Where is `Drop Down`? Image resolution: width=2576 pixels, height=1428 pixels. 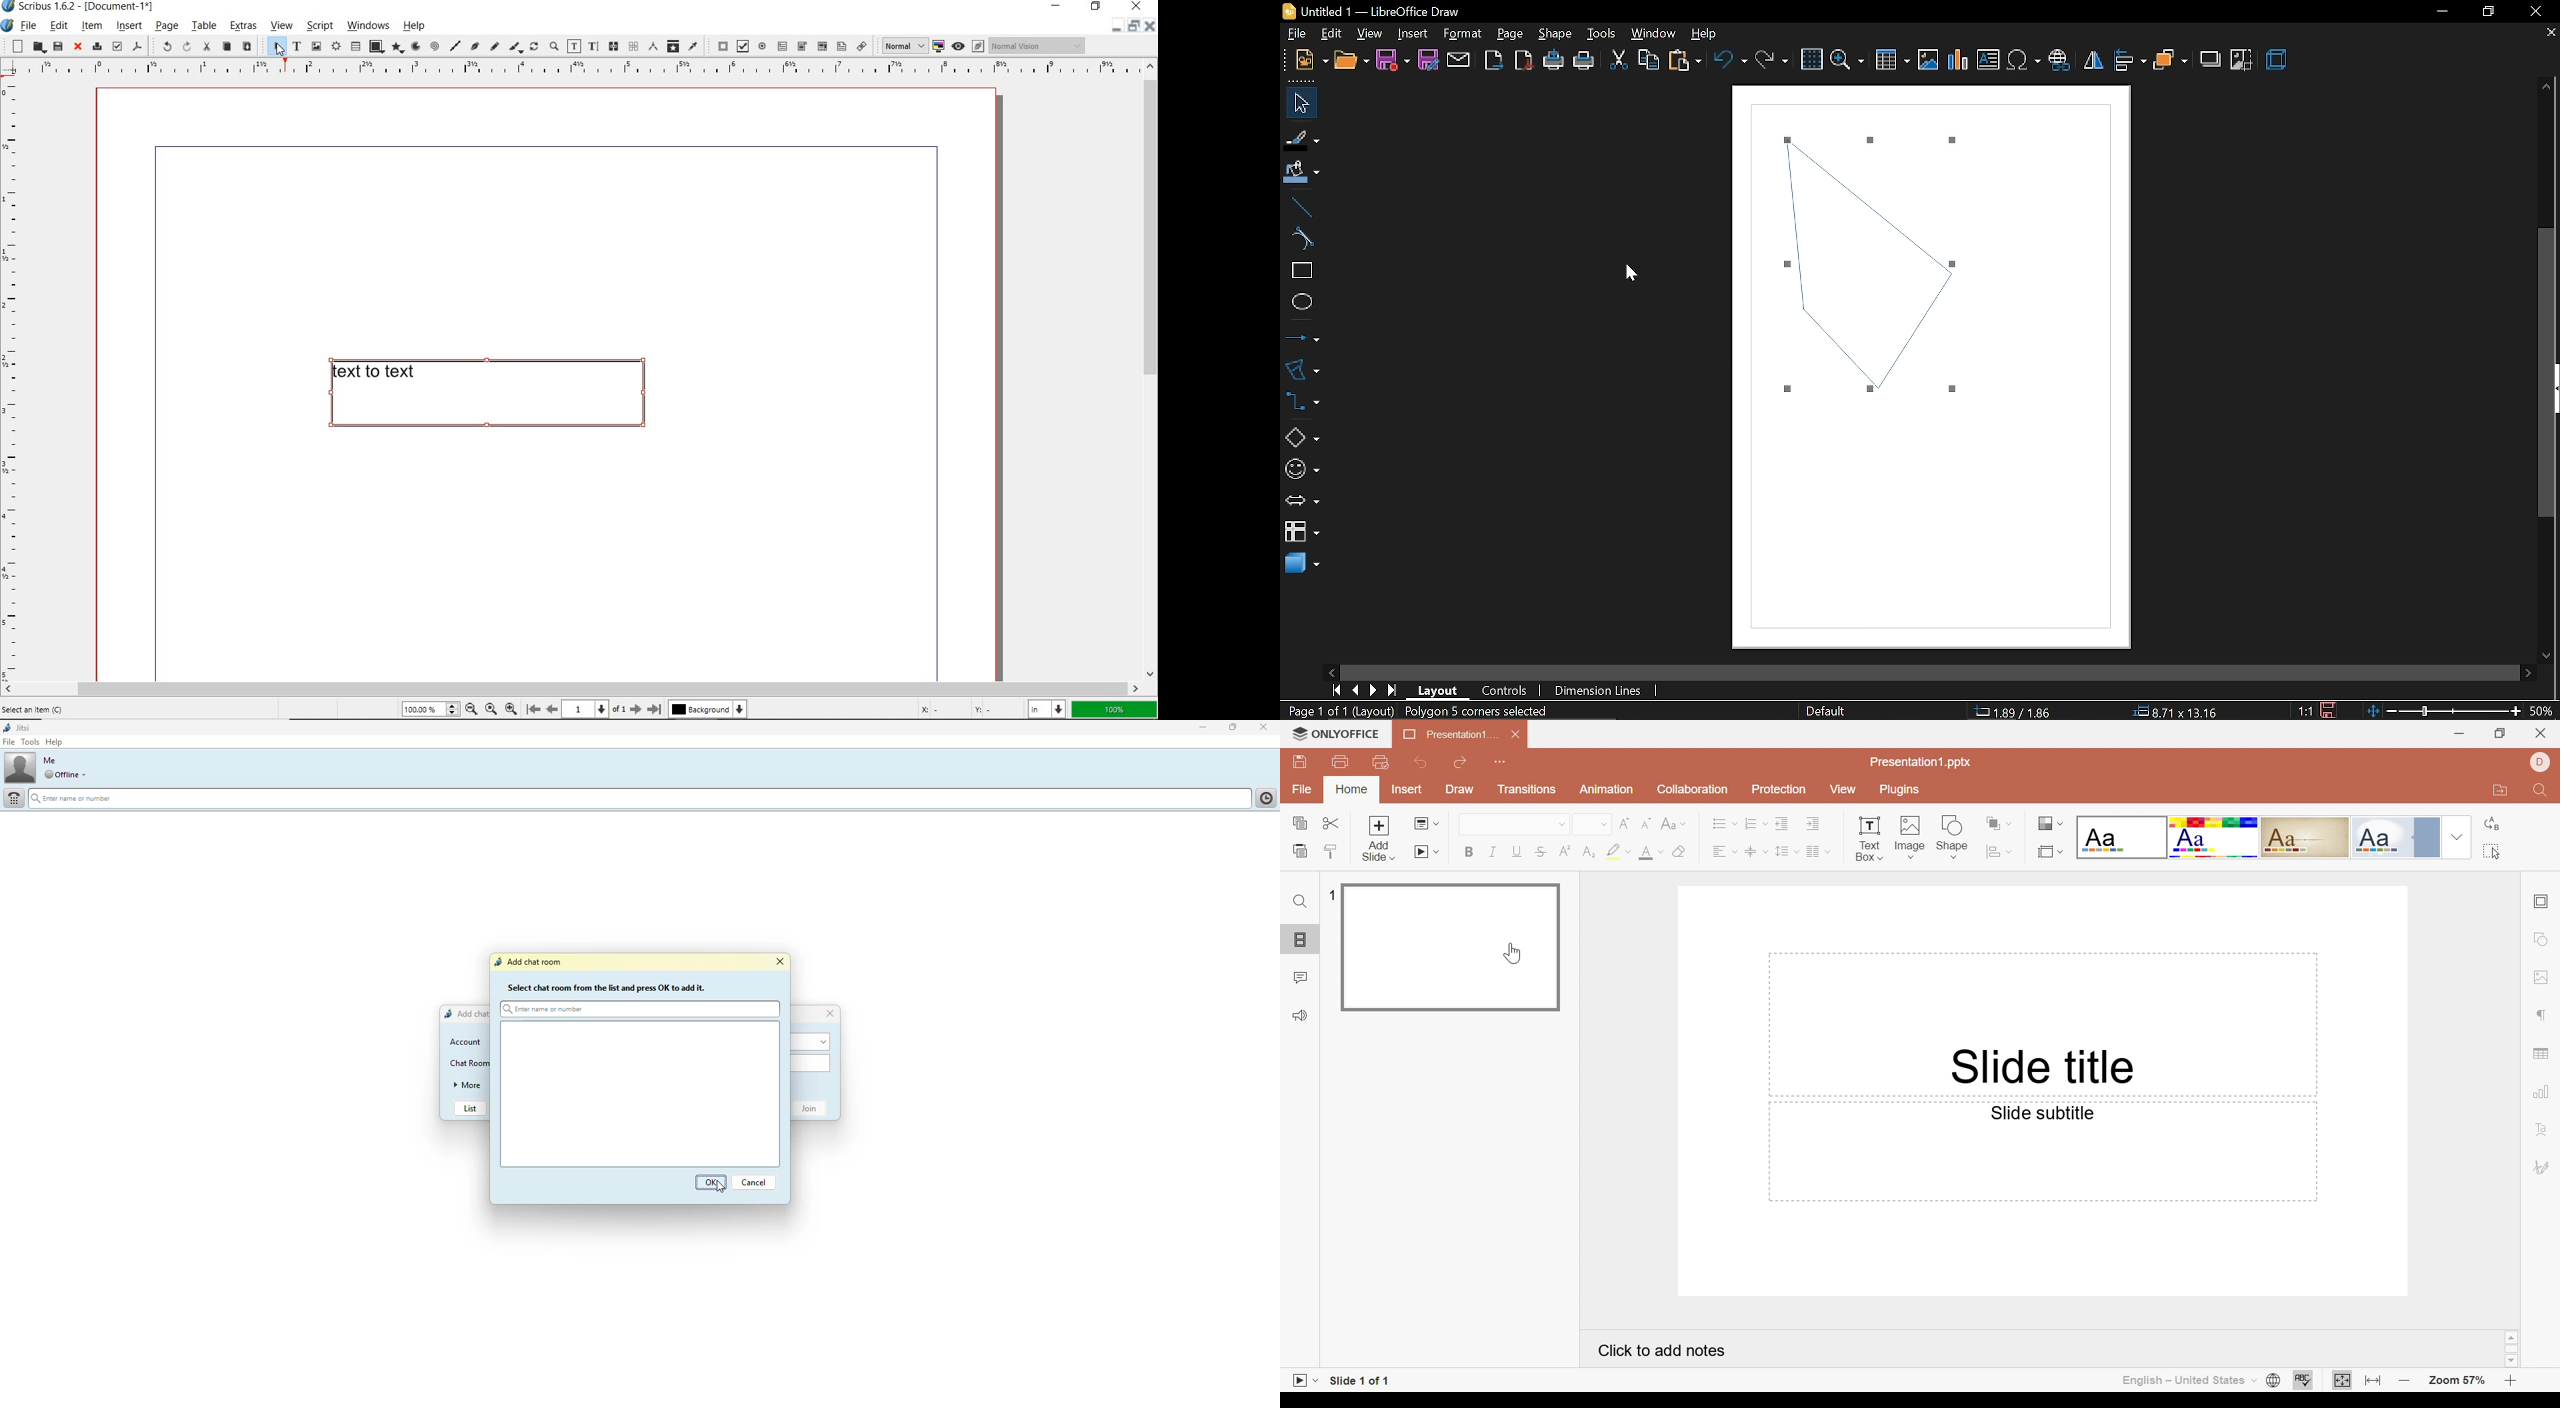 Drop Down is located at coordinates (2009, 823).